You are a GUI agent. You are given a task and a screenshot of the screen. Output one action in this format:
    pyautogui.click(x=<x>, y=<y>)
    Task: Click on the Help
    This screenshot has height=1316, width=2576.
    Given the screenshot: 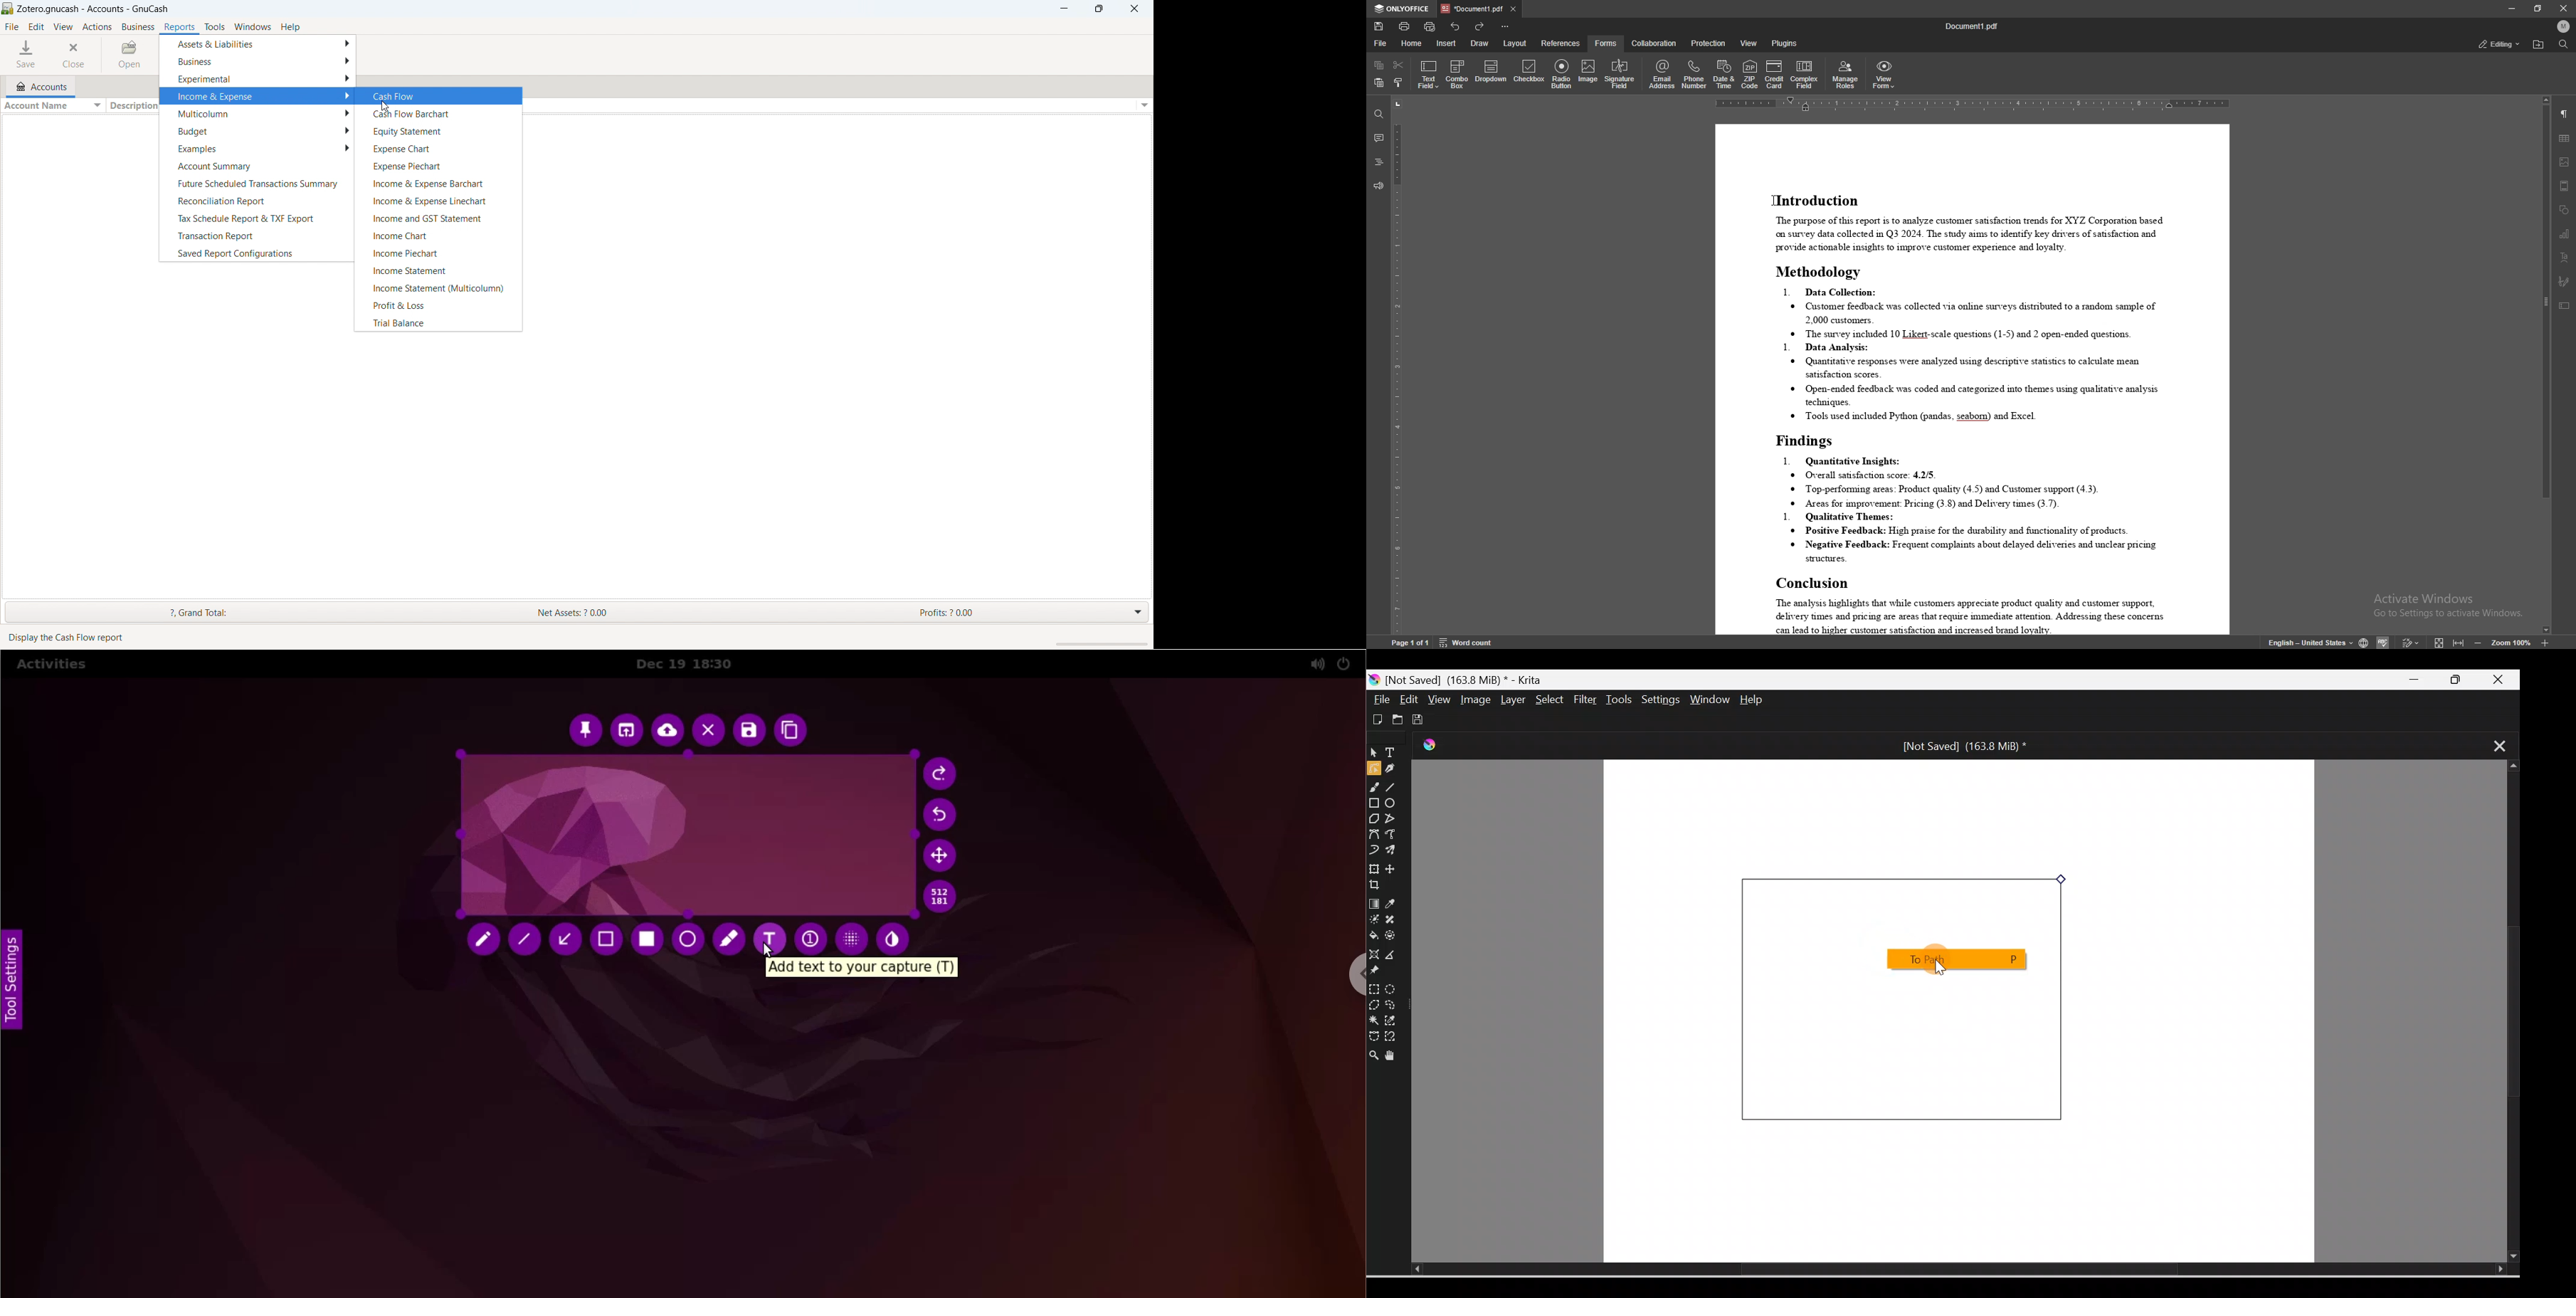 What is the action you would take?
    pyautogui.click(x=1762, y=701)
    